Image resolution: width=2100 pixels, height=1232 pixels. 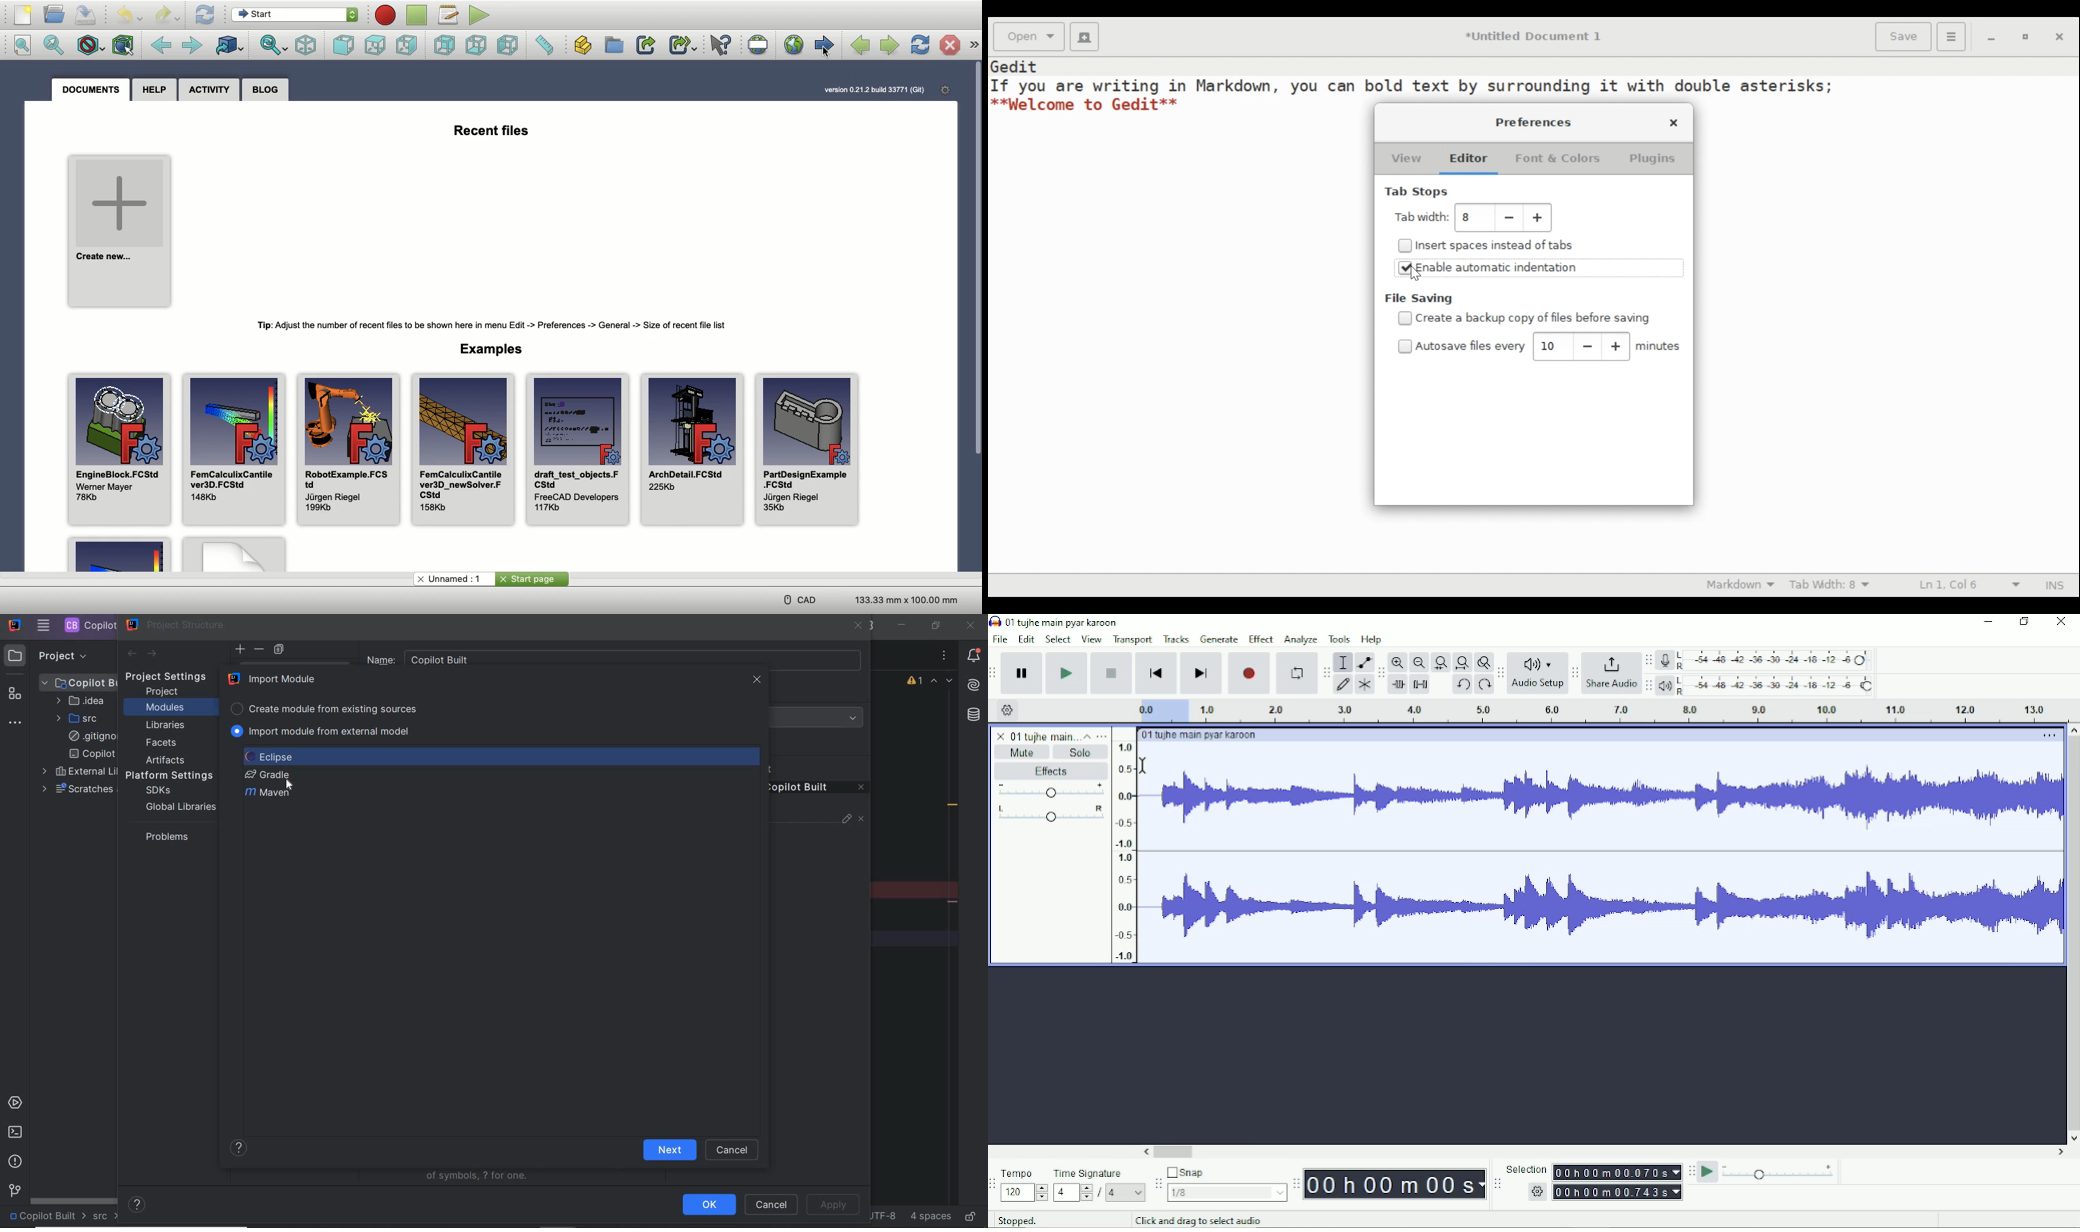 I want to click on Forward, so click(x=192, y=46).